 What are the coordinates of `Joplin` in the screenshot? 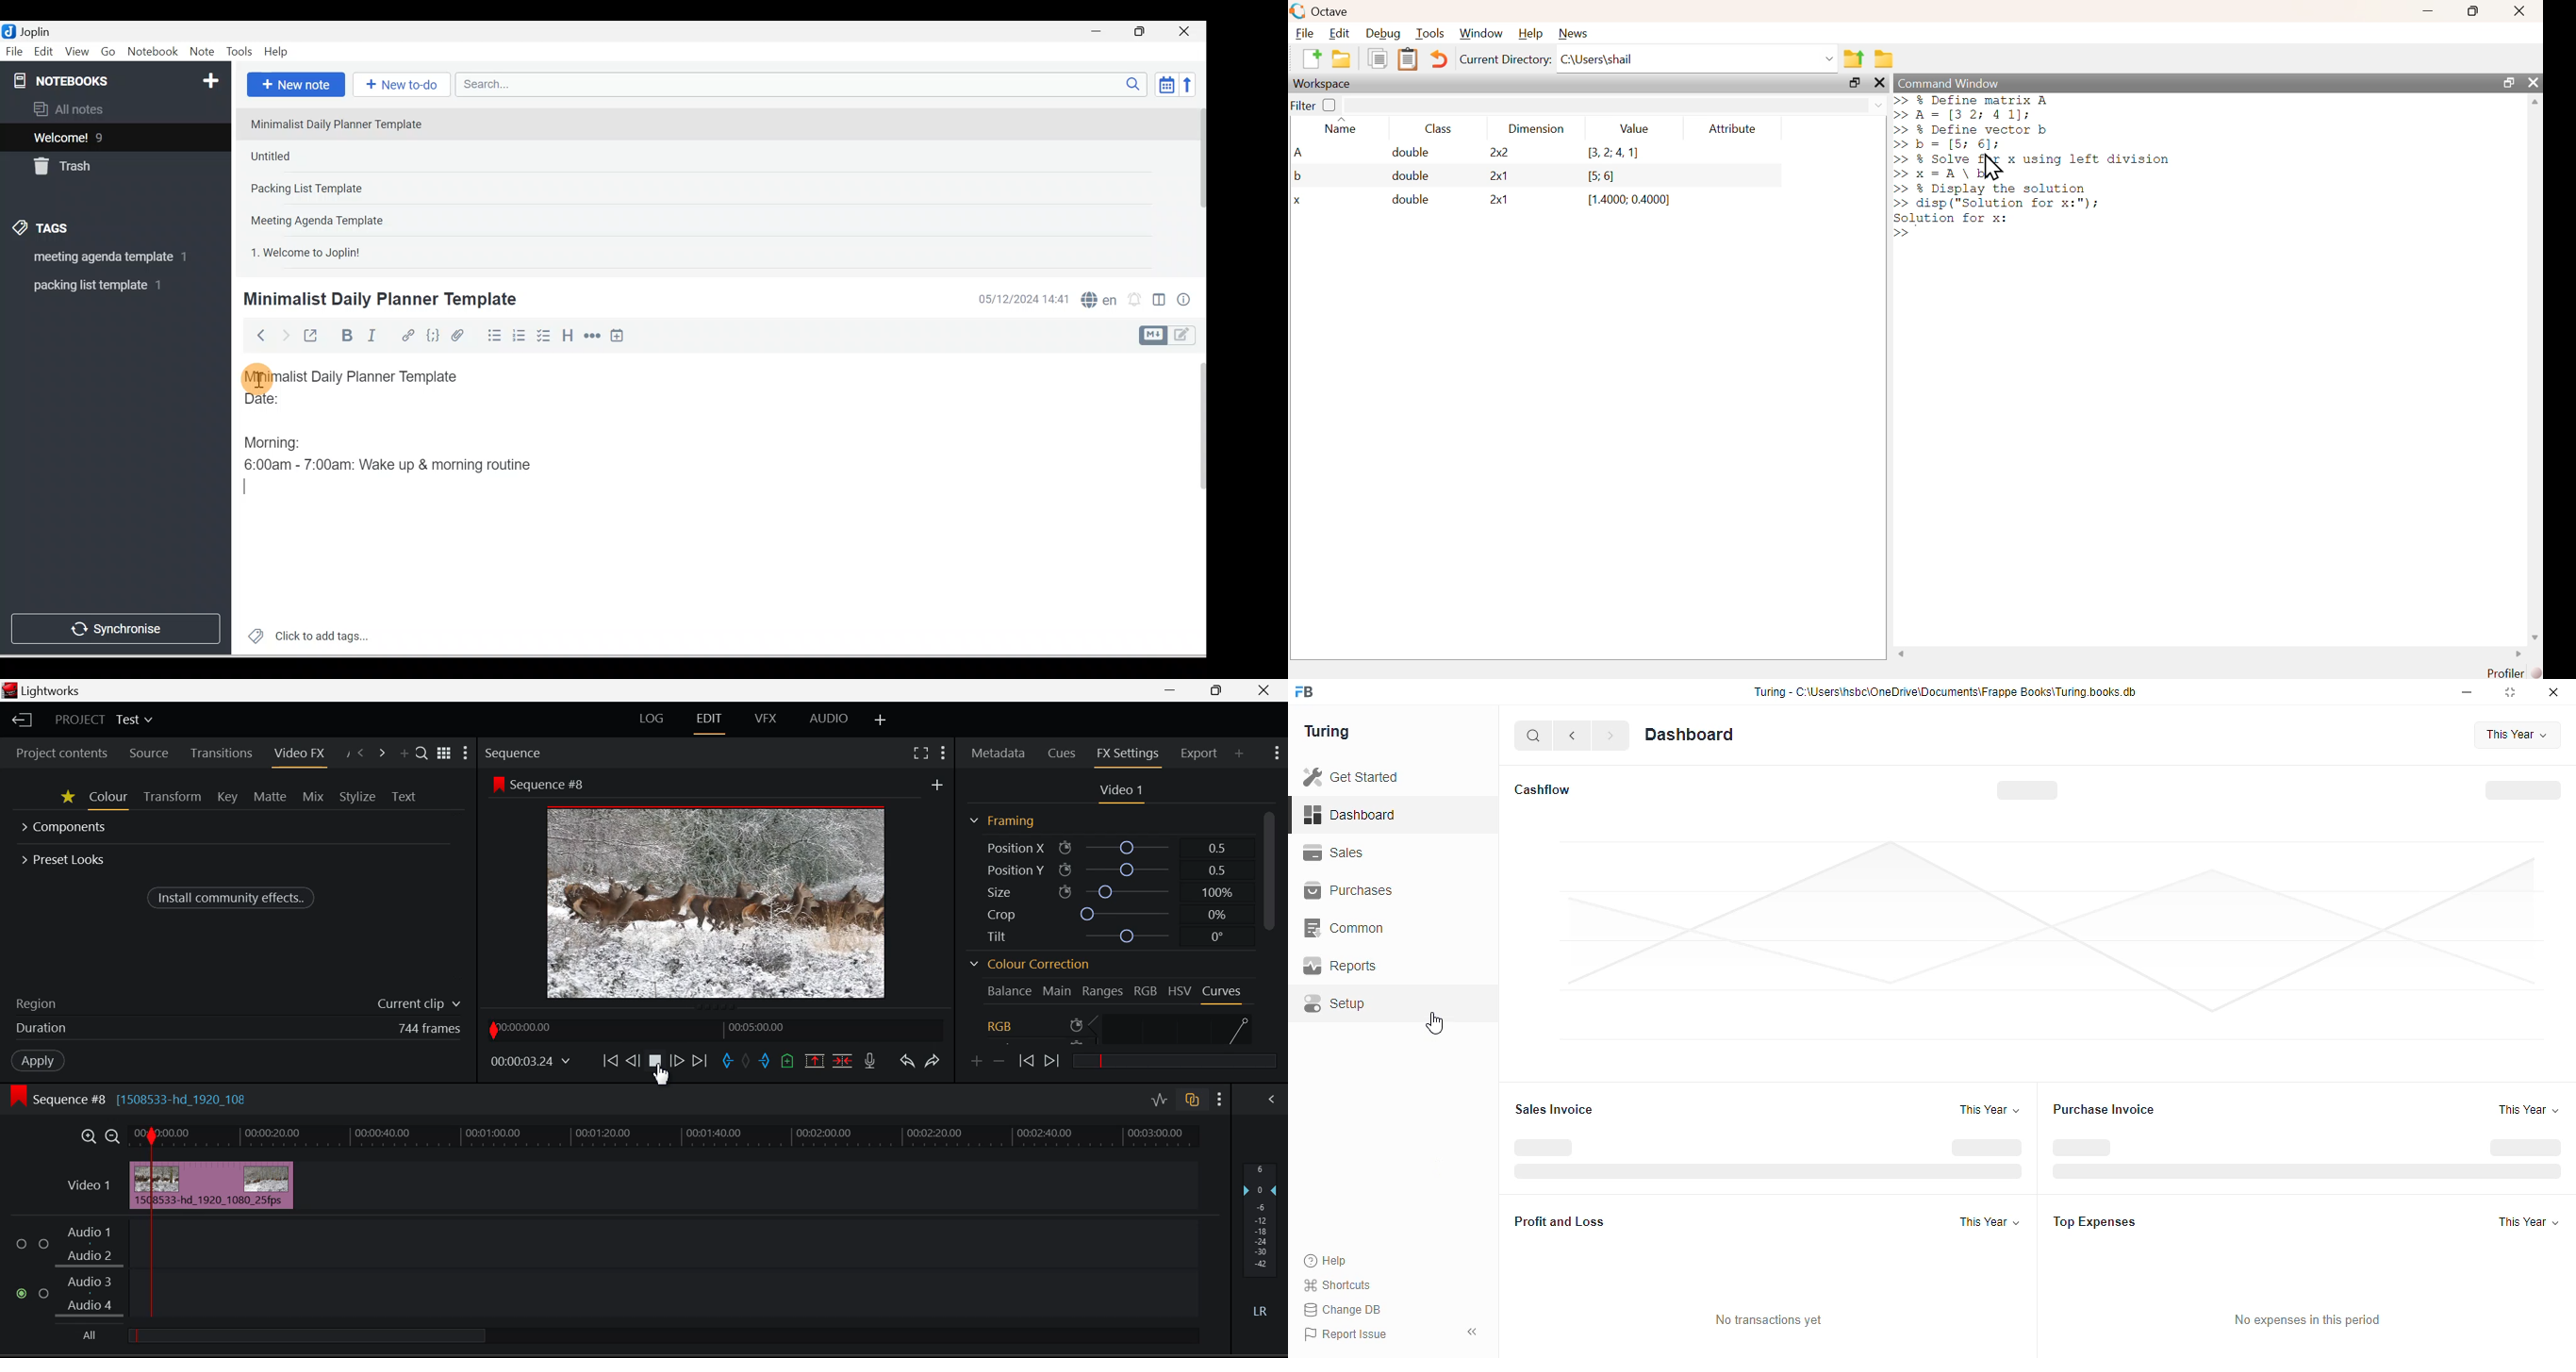 It's located at (38, 30).